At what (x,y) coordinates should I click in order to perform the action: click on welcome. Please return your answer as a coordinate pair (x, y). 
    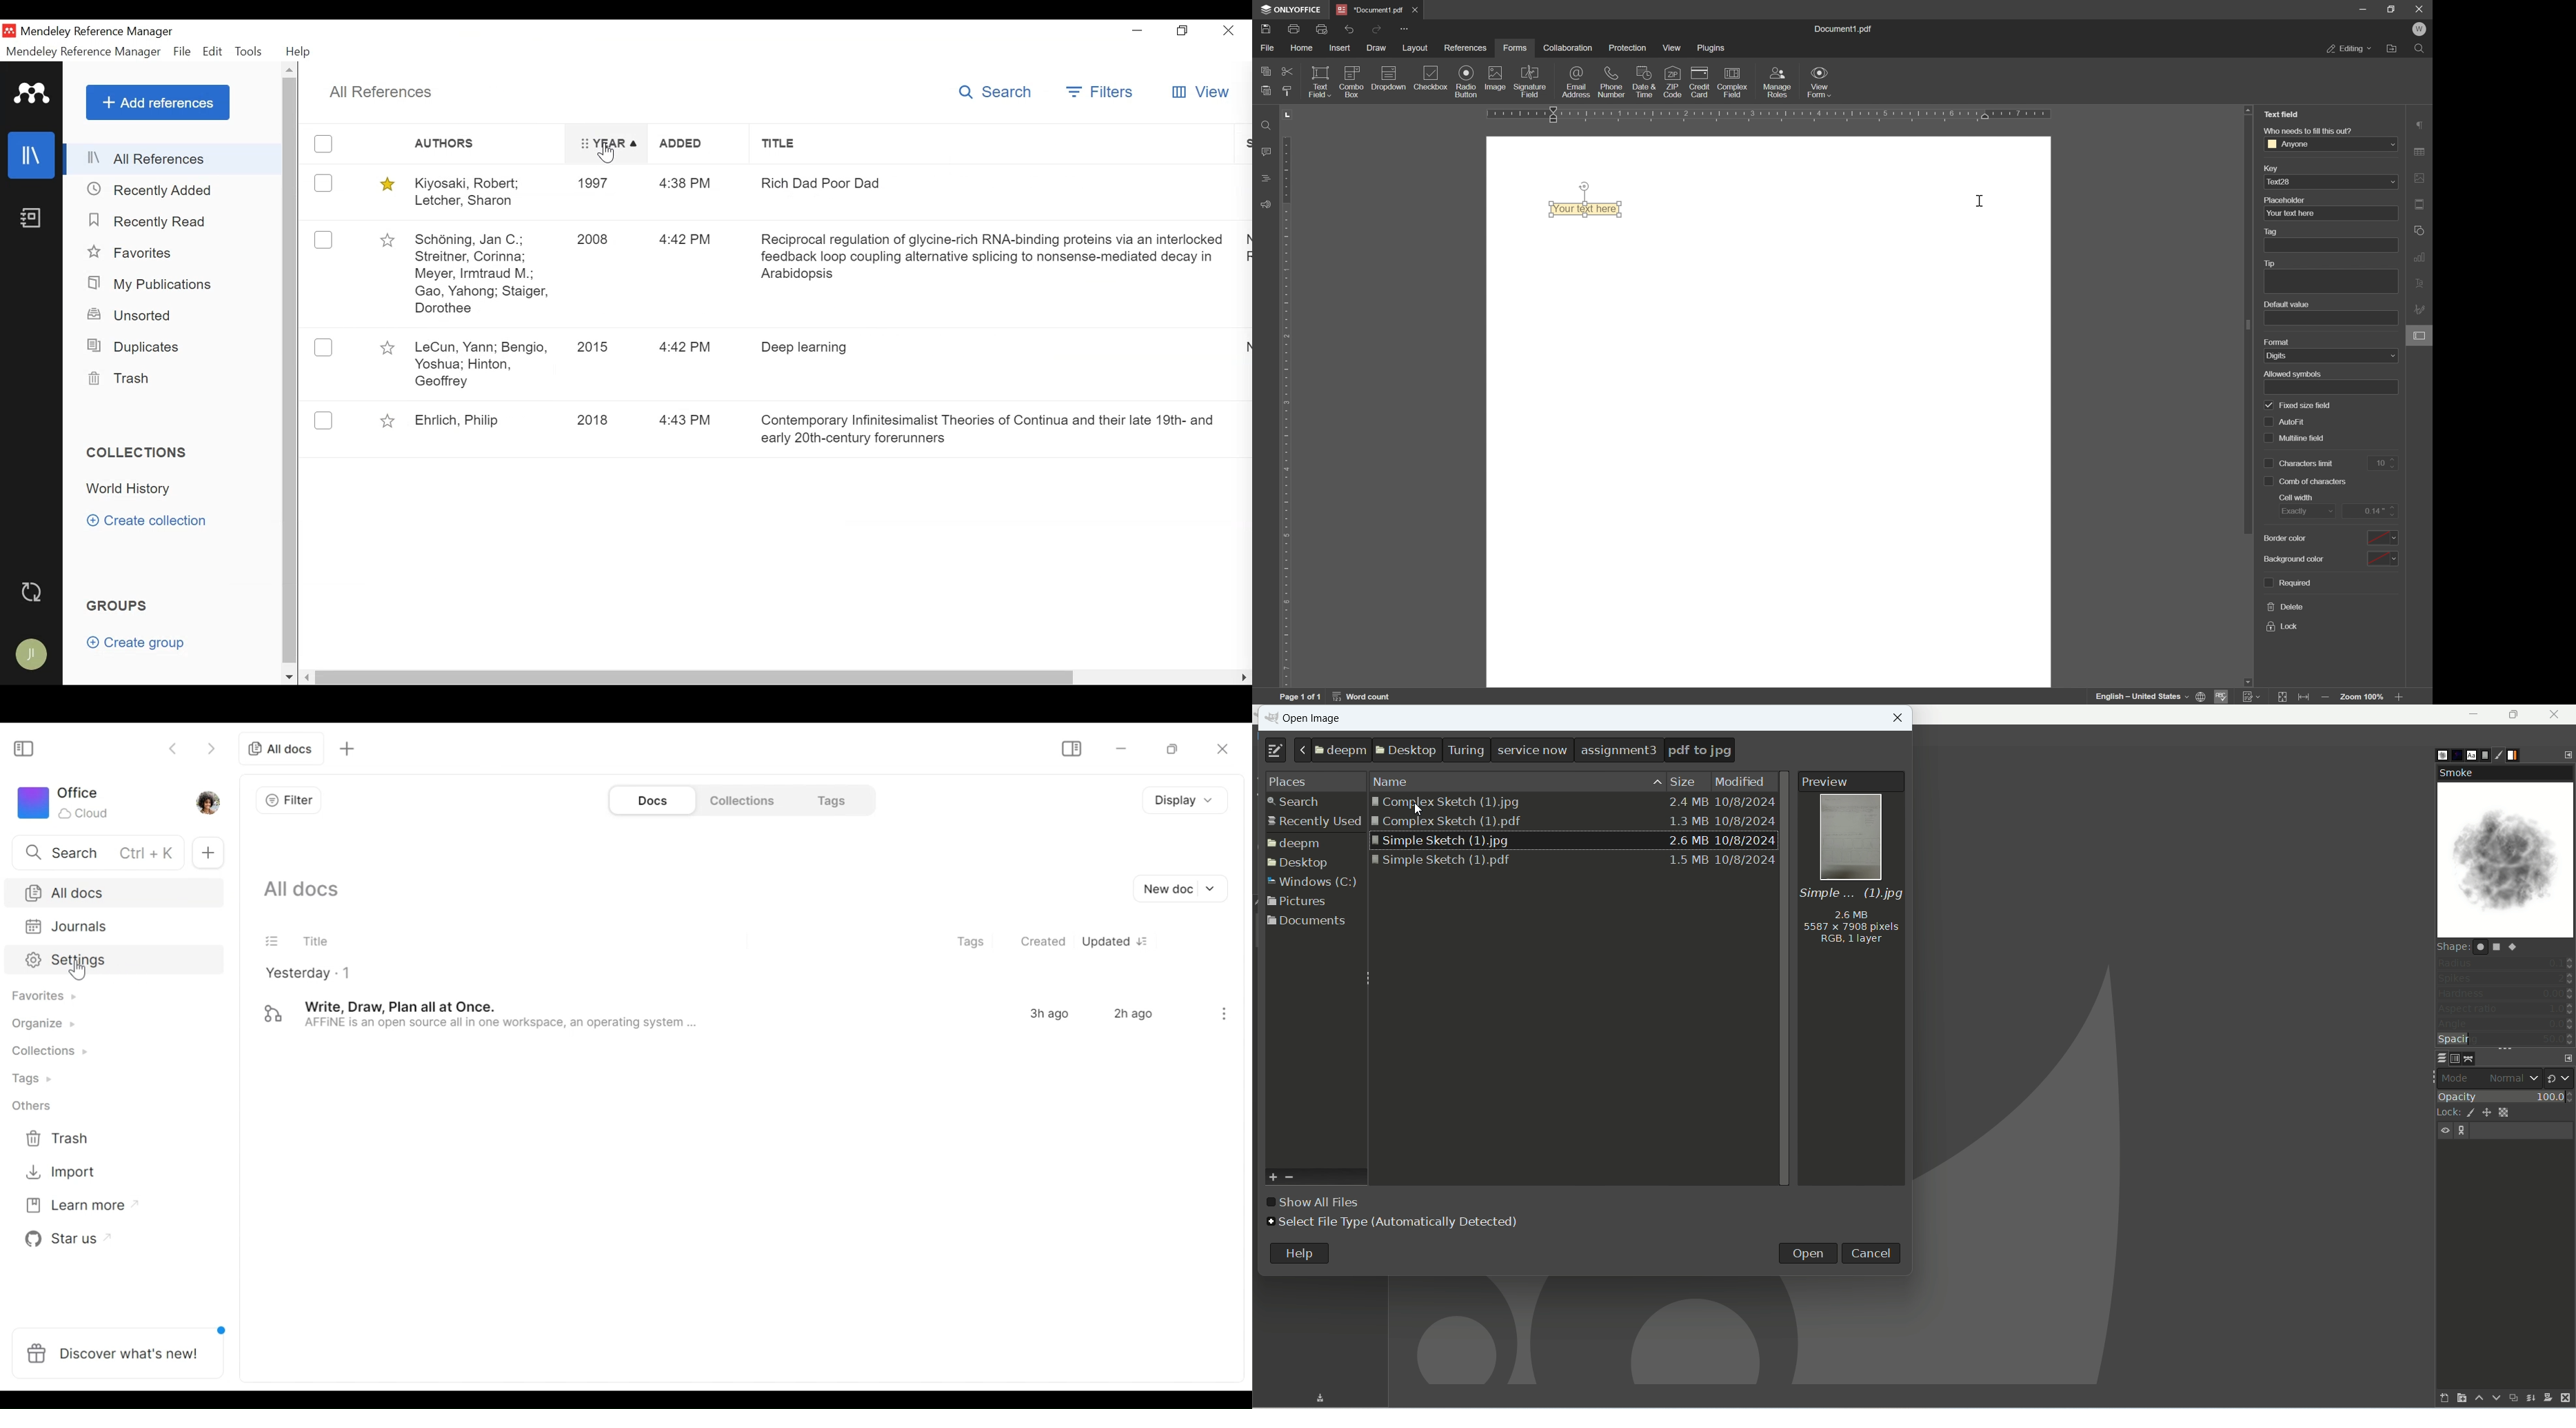
    Looking at the image, I should click on (2420, 29).